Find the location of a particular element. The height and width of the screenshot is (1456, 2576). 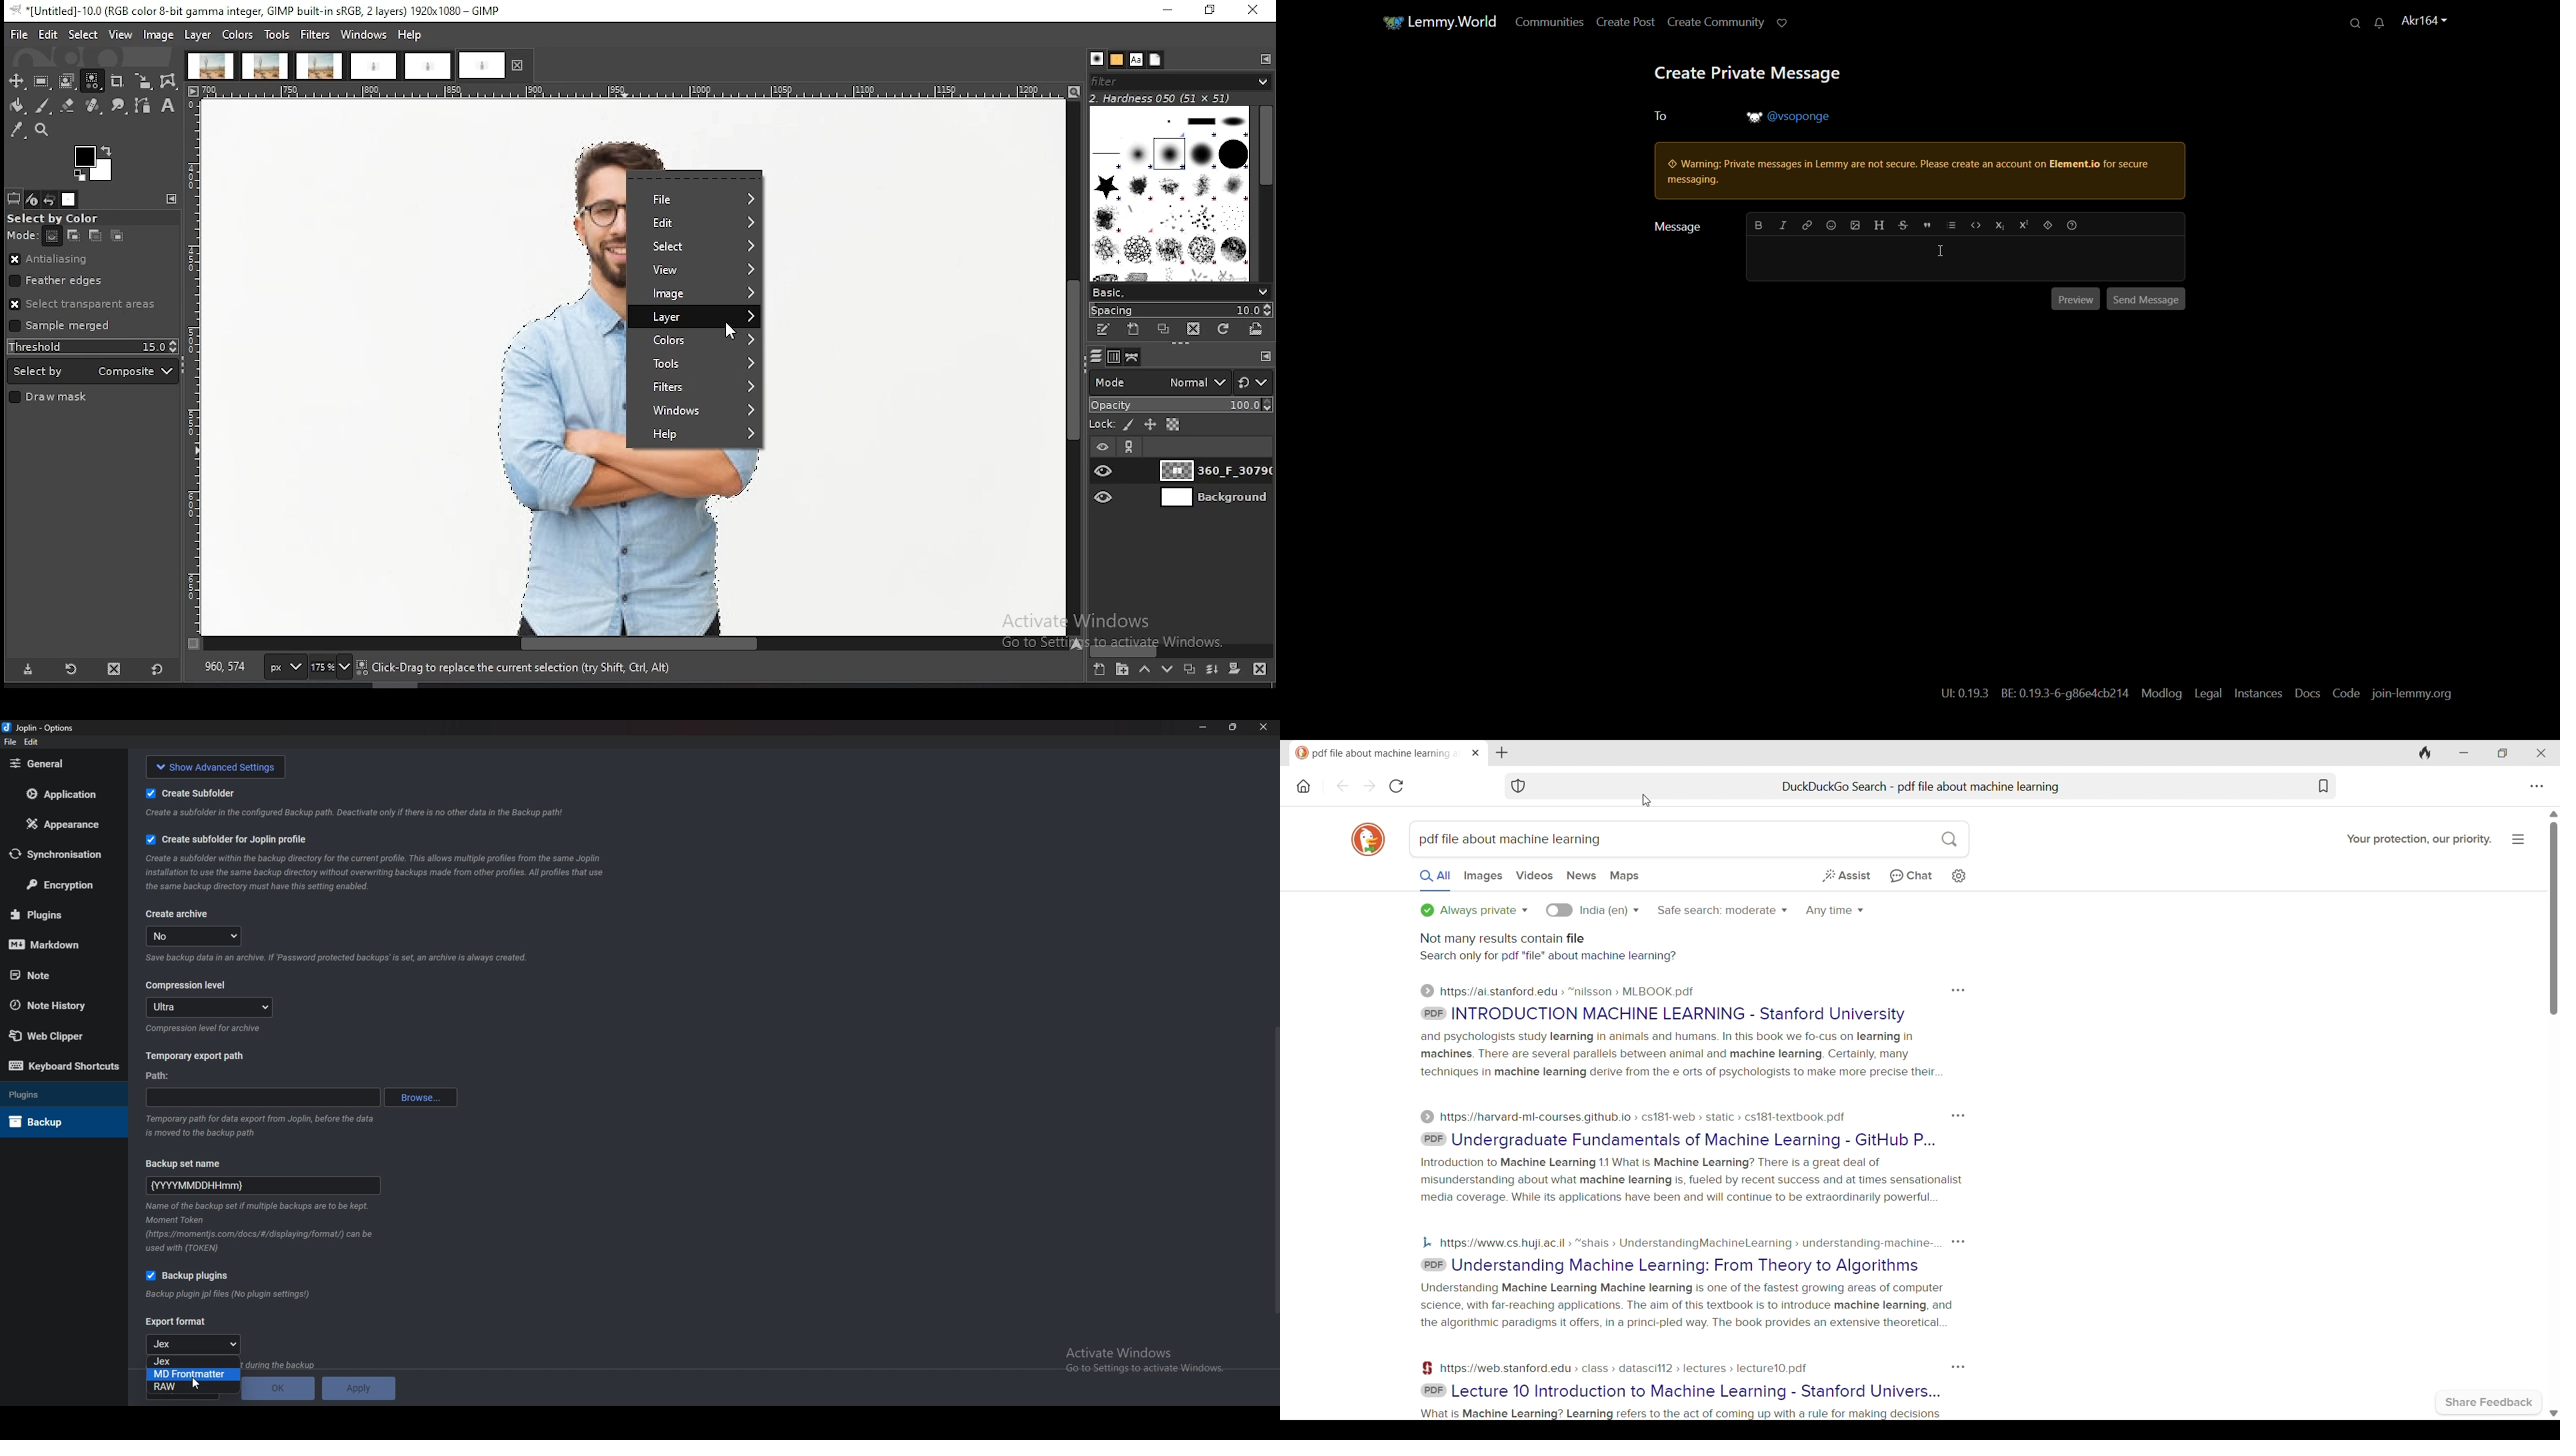

help is located at coordinates (694, 436).